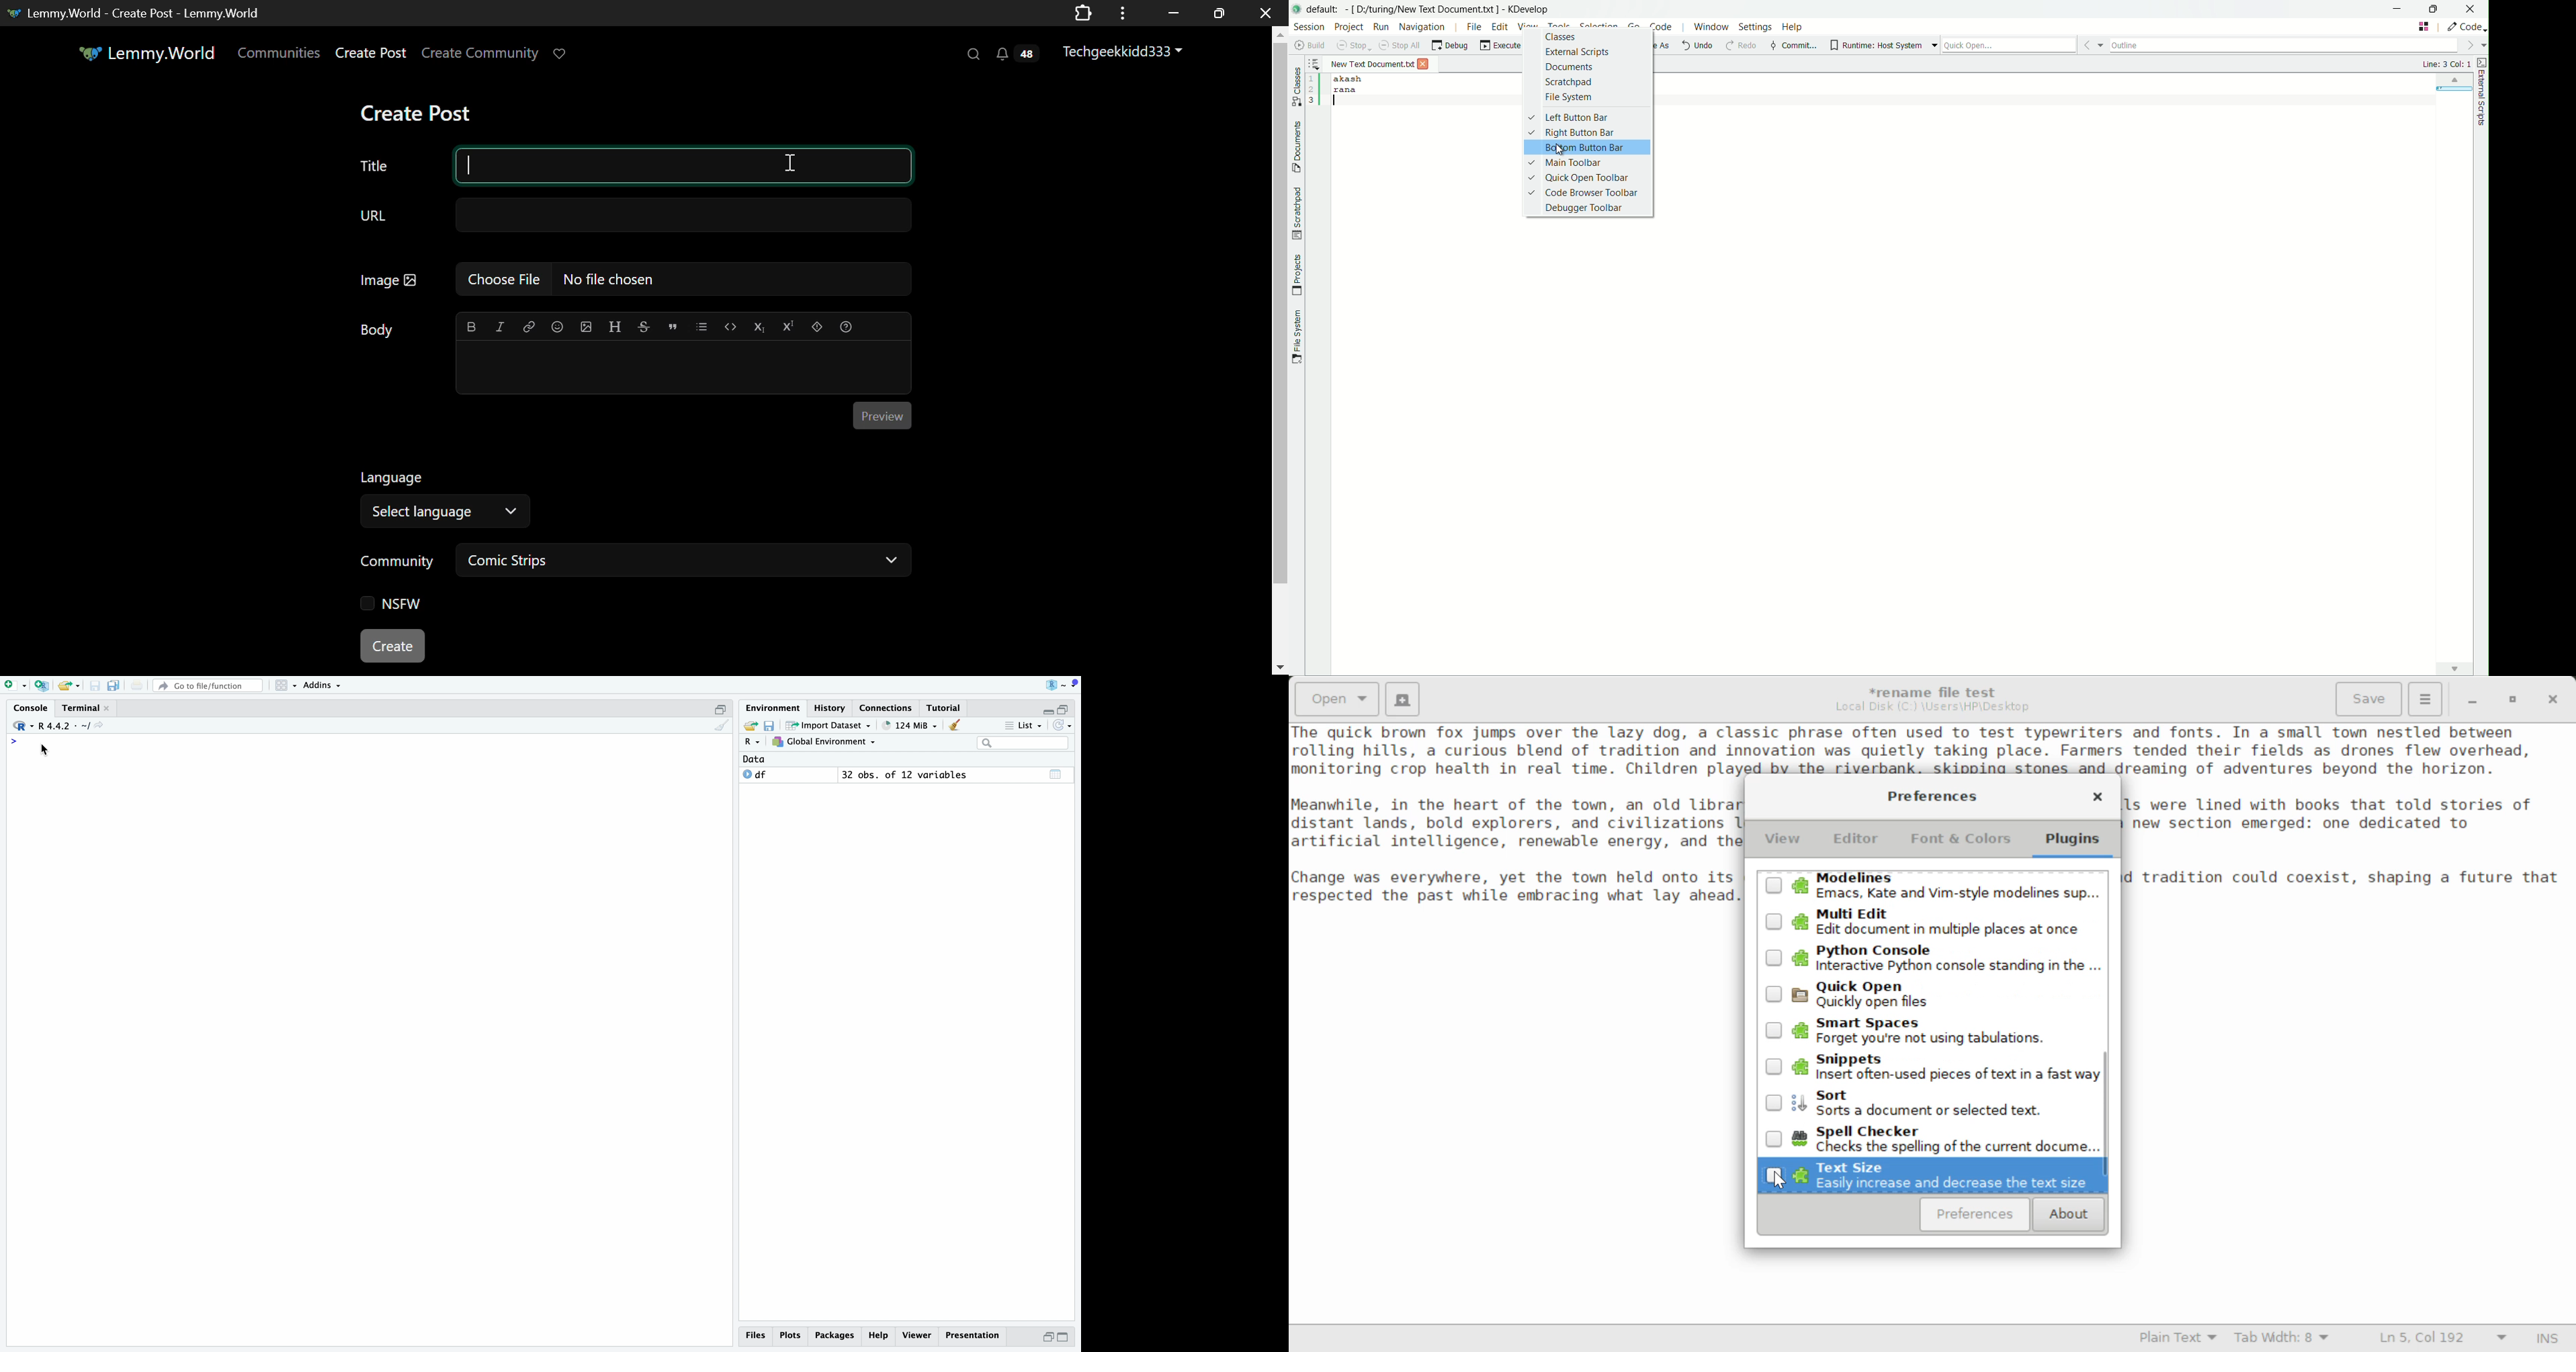 Image resolution: width=2576 pixels, height=1372 pixels. What do you see at coordinates (107, 708) in the screenshot?
I see `close` at bounding box center [107, 708].